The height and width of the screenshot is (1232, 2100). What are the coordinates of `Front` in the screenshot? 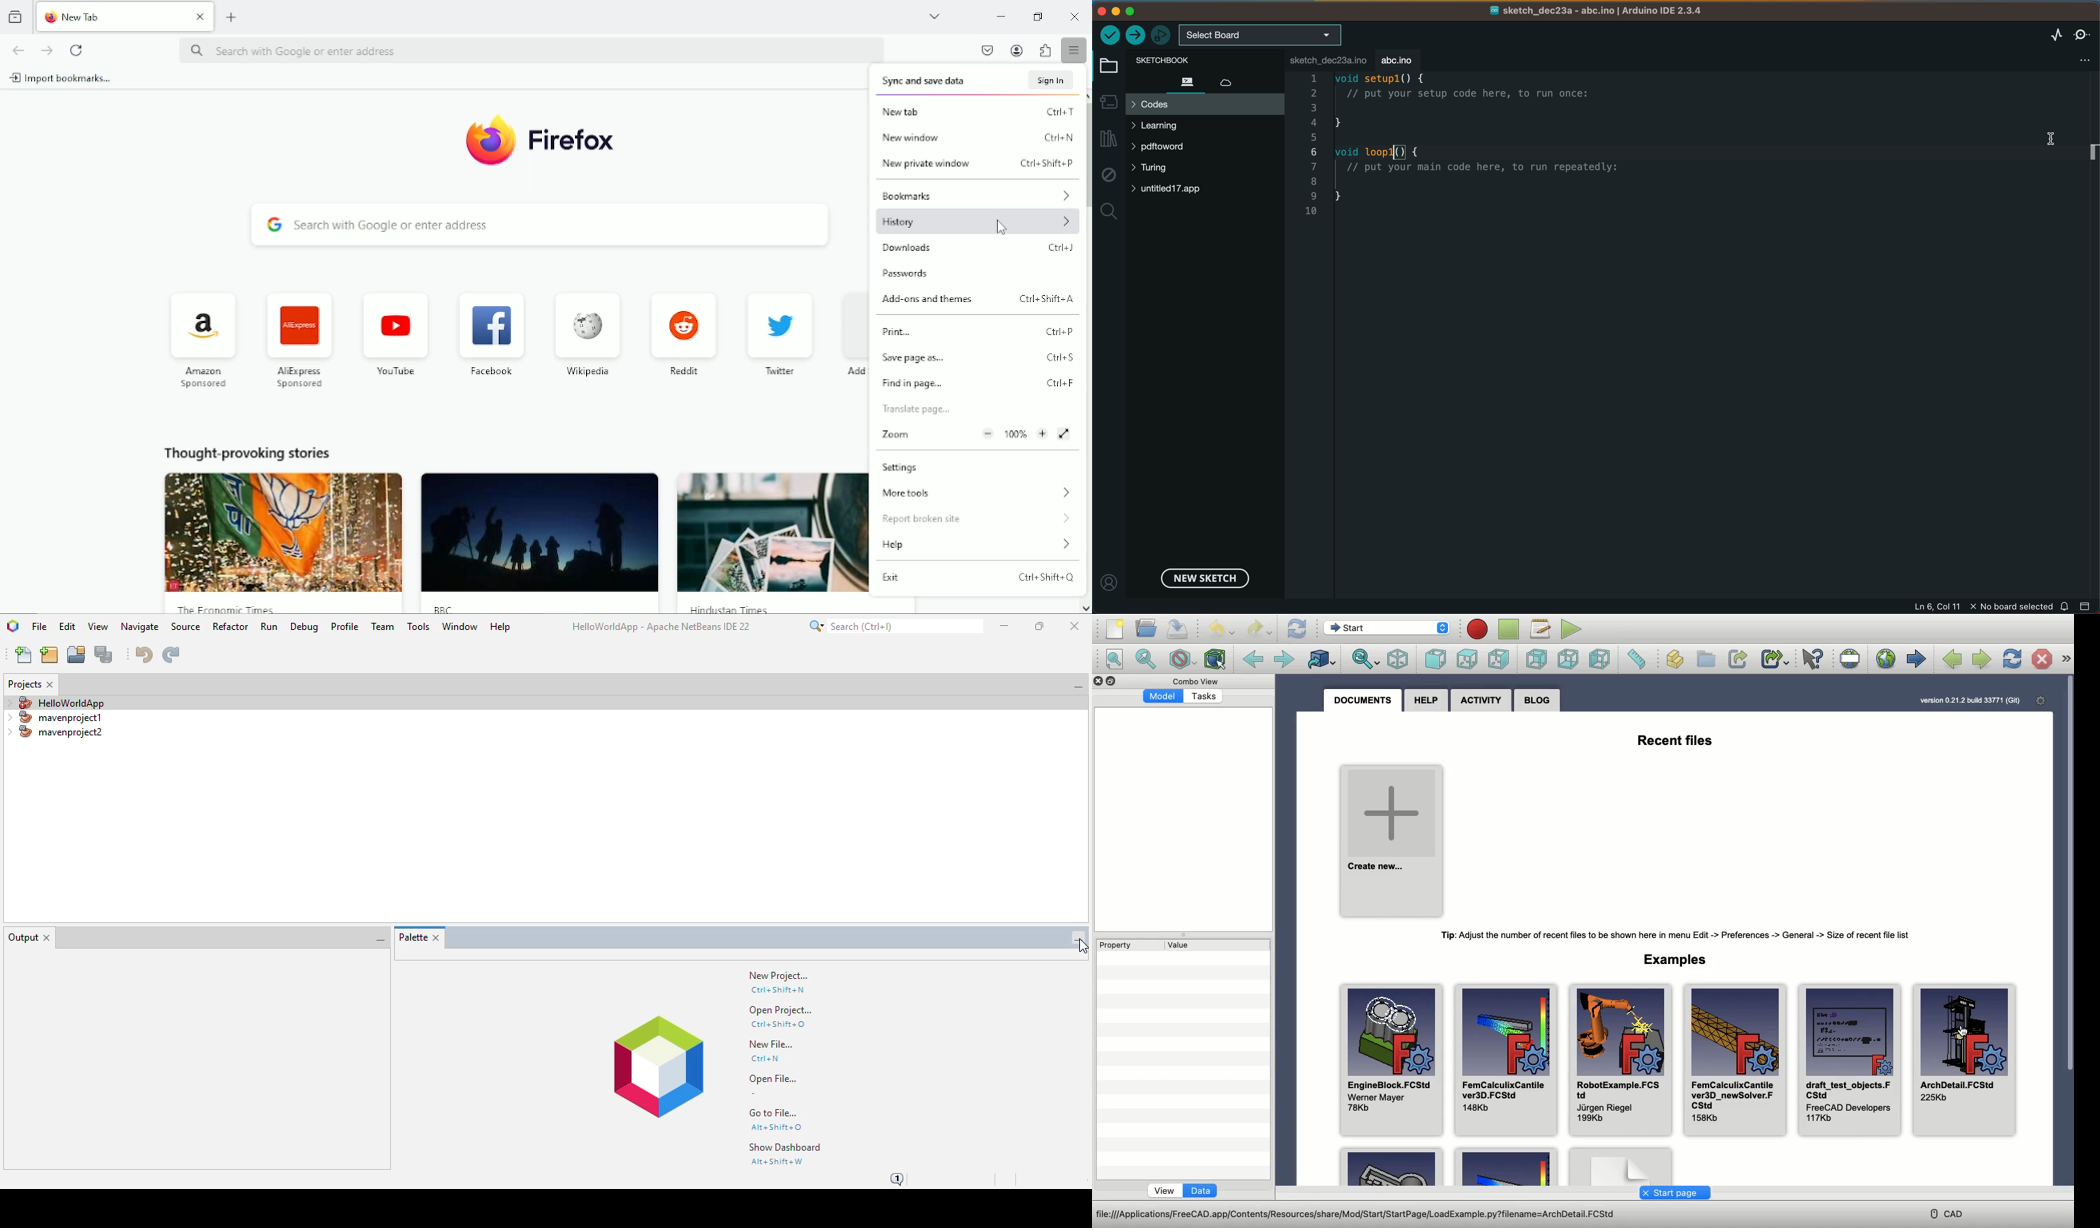 It's located at (1434, 658).